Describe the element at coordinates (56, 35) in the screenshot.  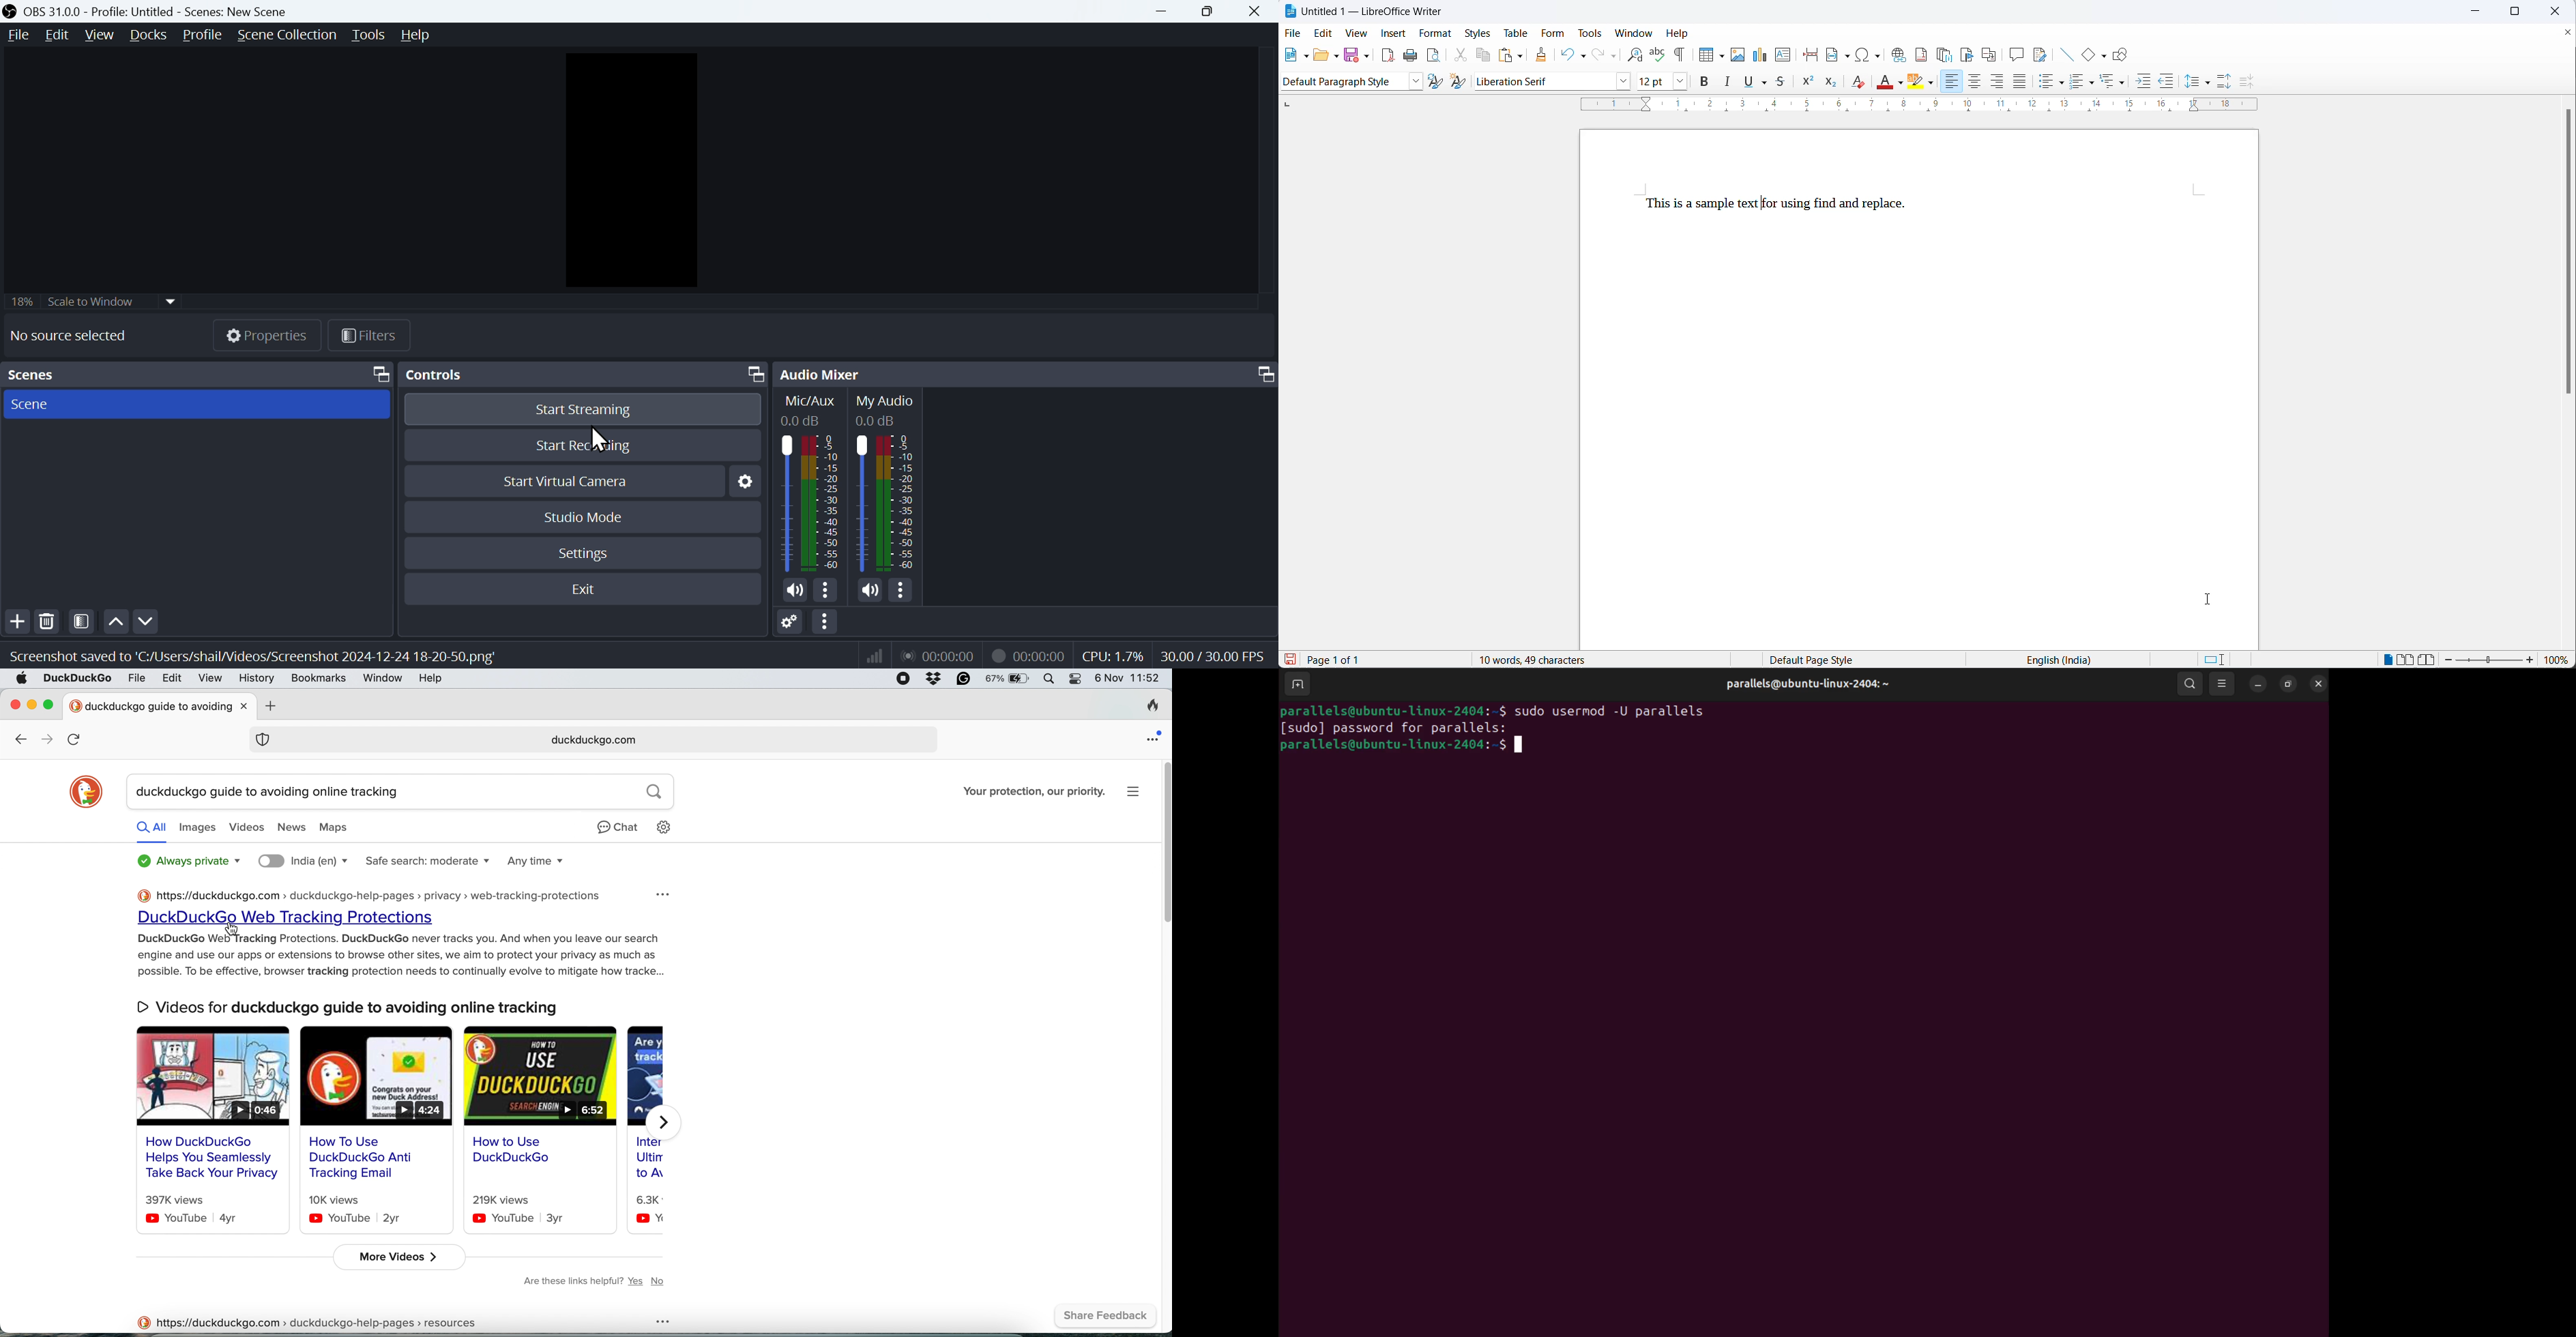
I see `Edit` at that location.